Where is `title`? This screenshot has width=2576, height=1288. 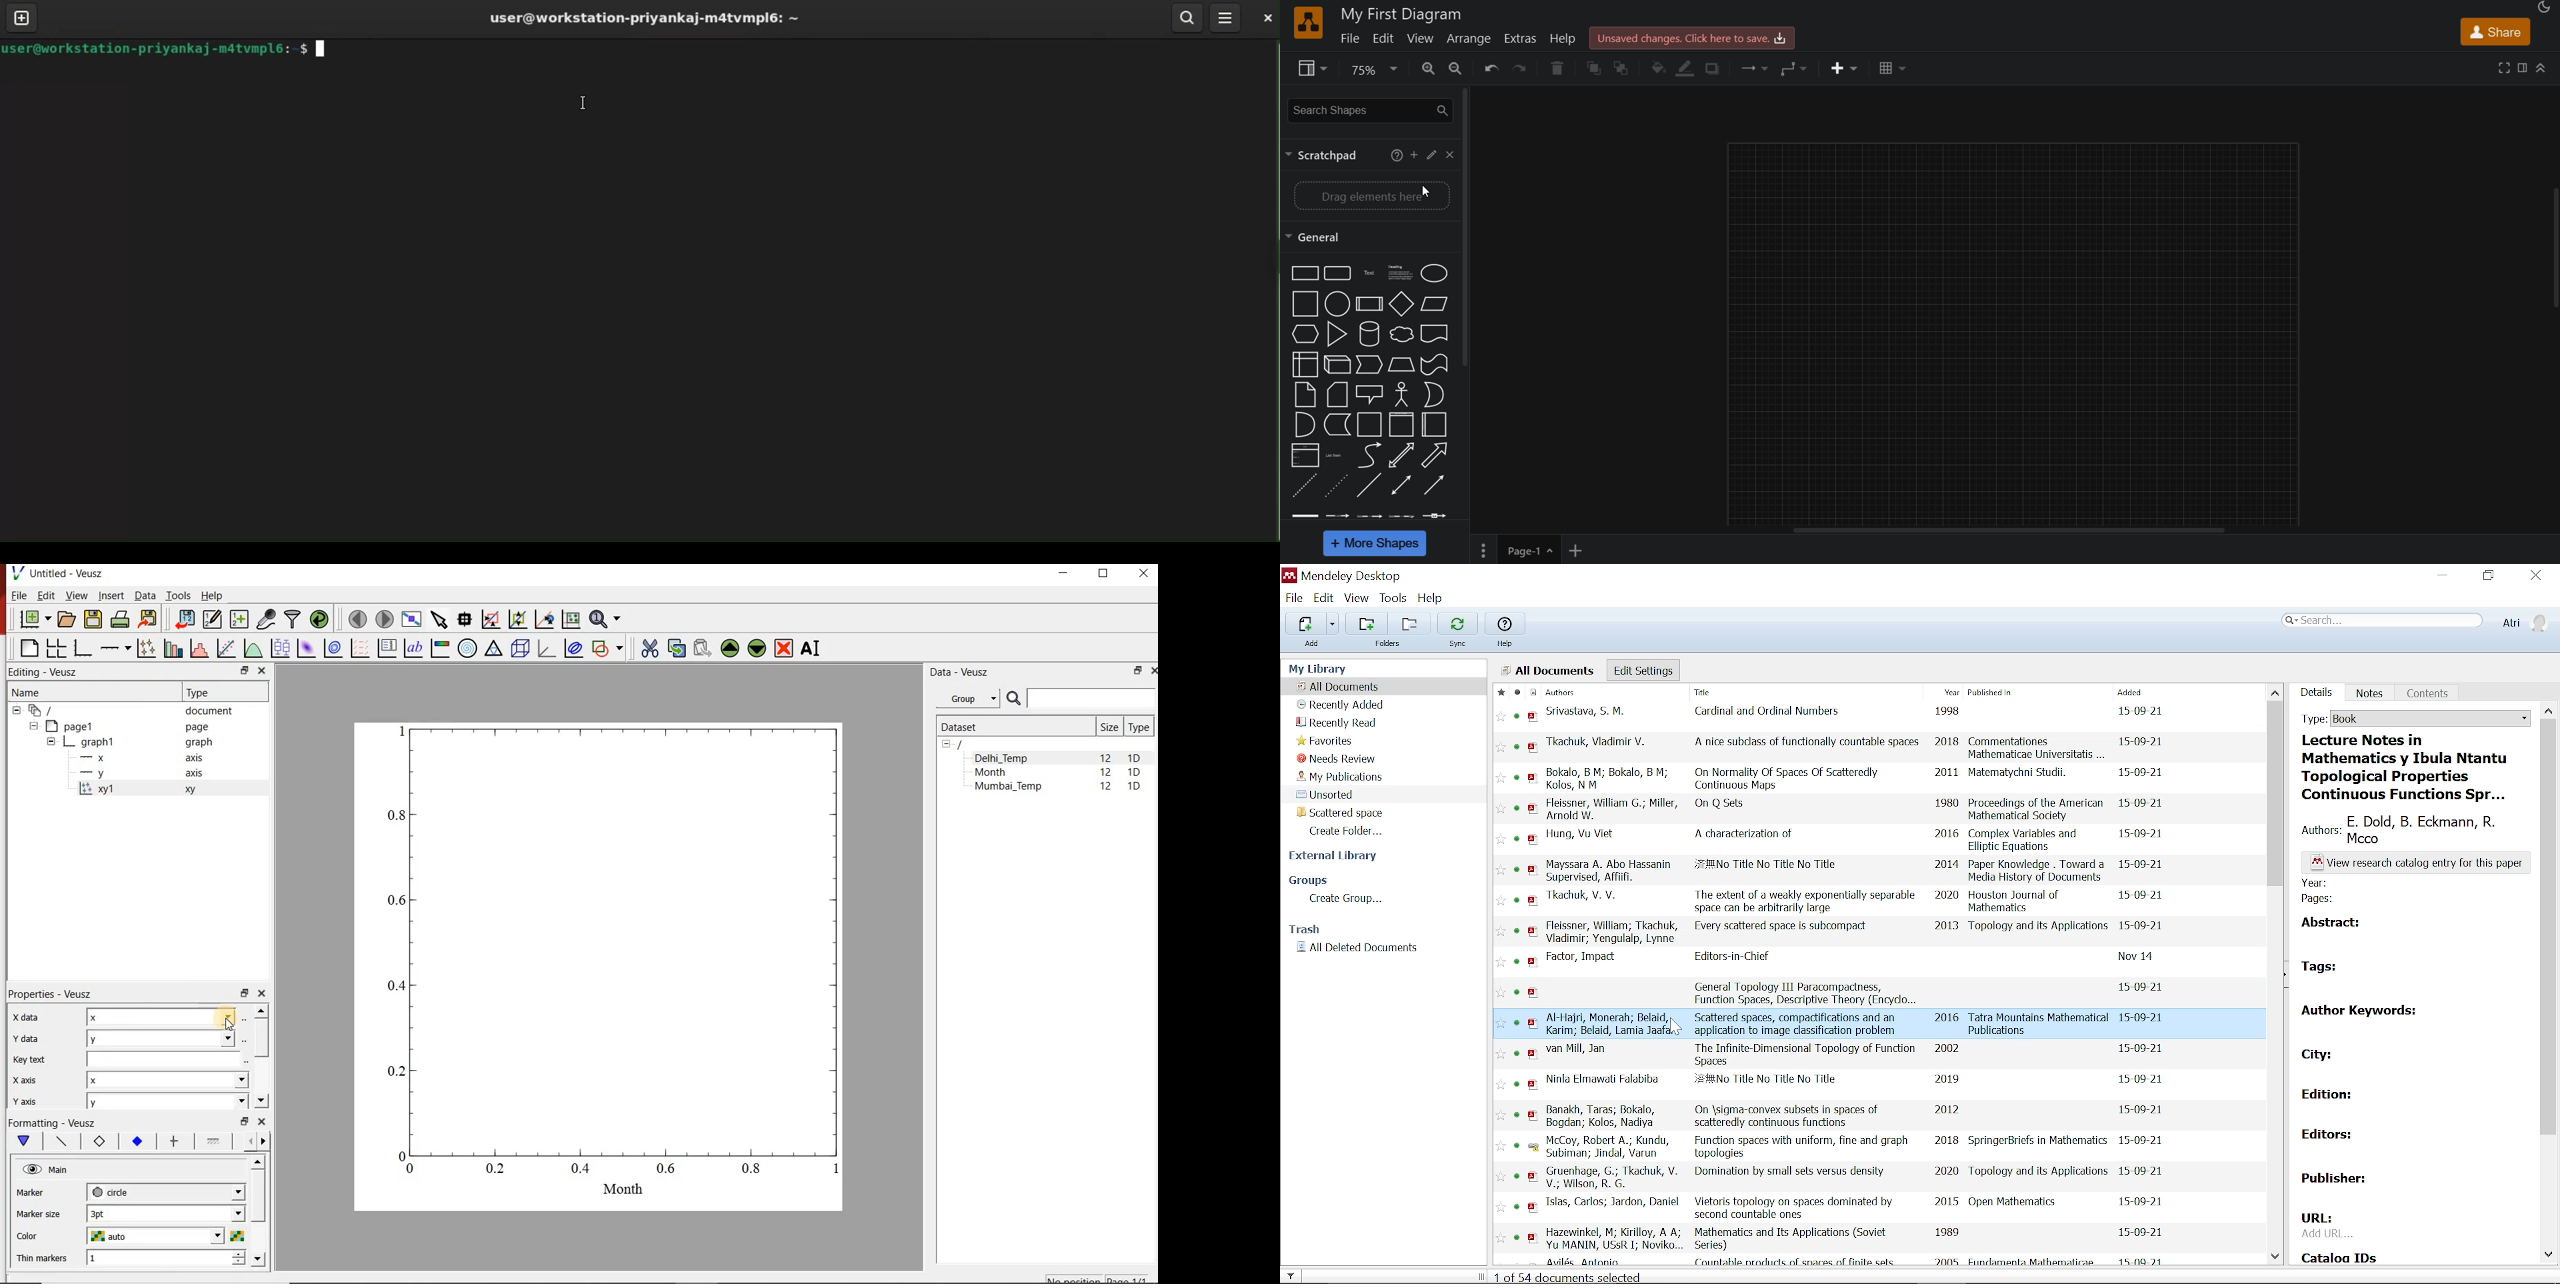 title is located at coordinates (1789, 777).